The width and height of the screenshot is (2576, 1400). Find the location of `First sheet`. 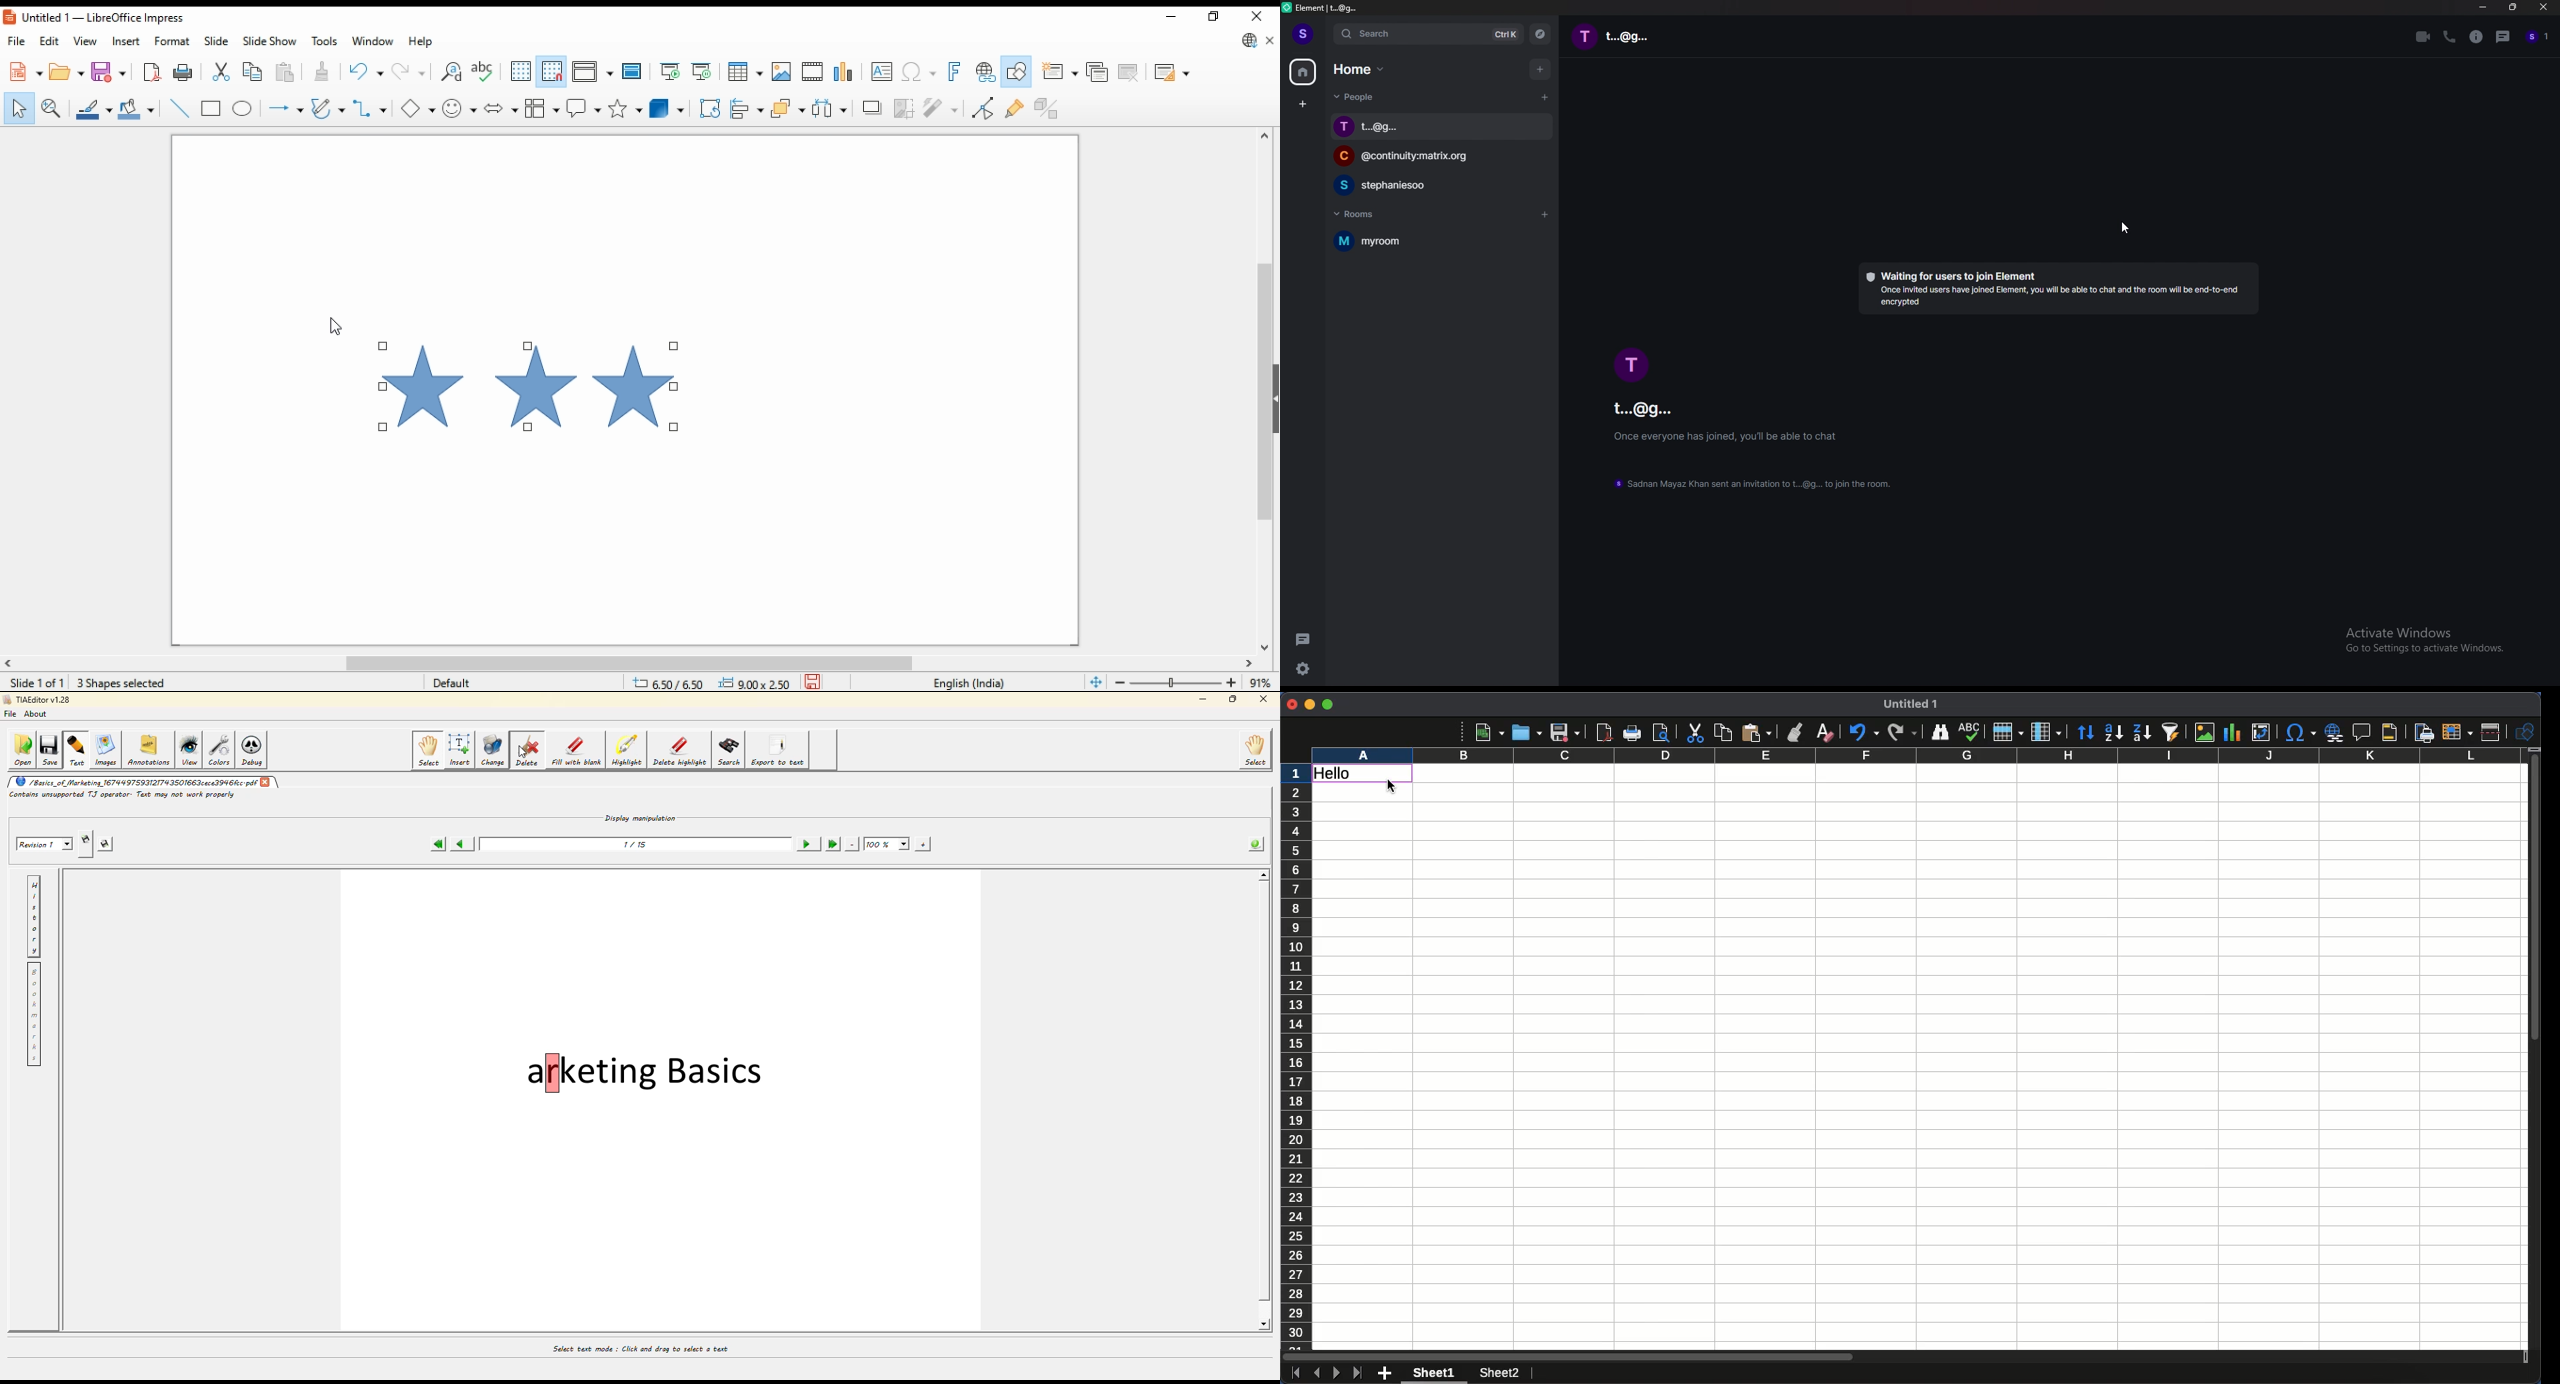

First sheet is located at coordinates (1294, 1373).